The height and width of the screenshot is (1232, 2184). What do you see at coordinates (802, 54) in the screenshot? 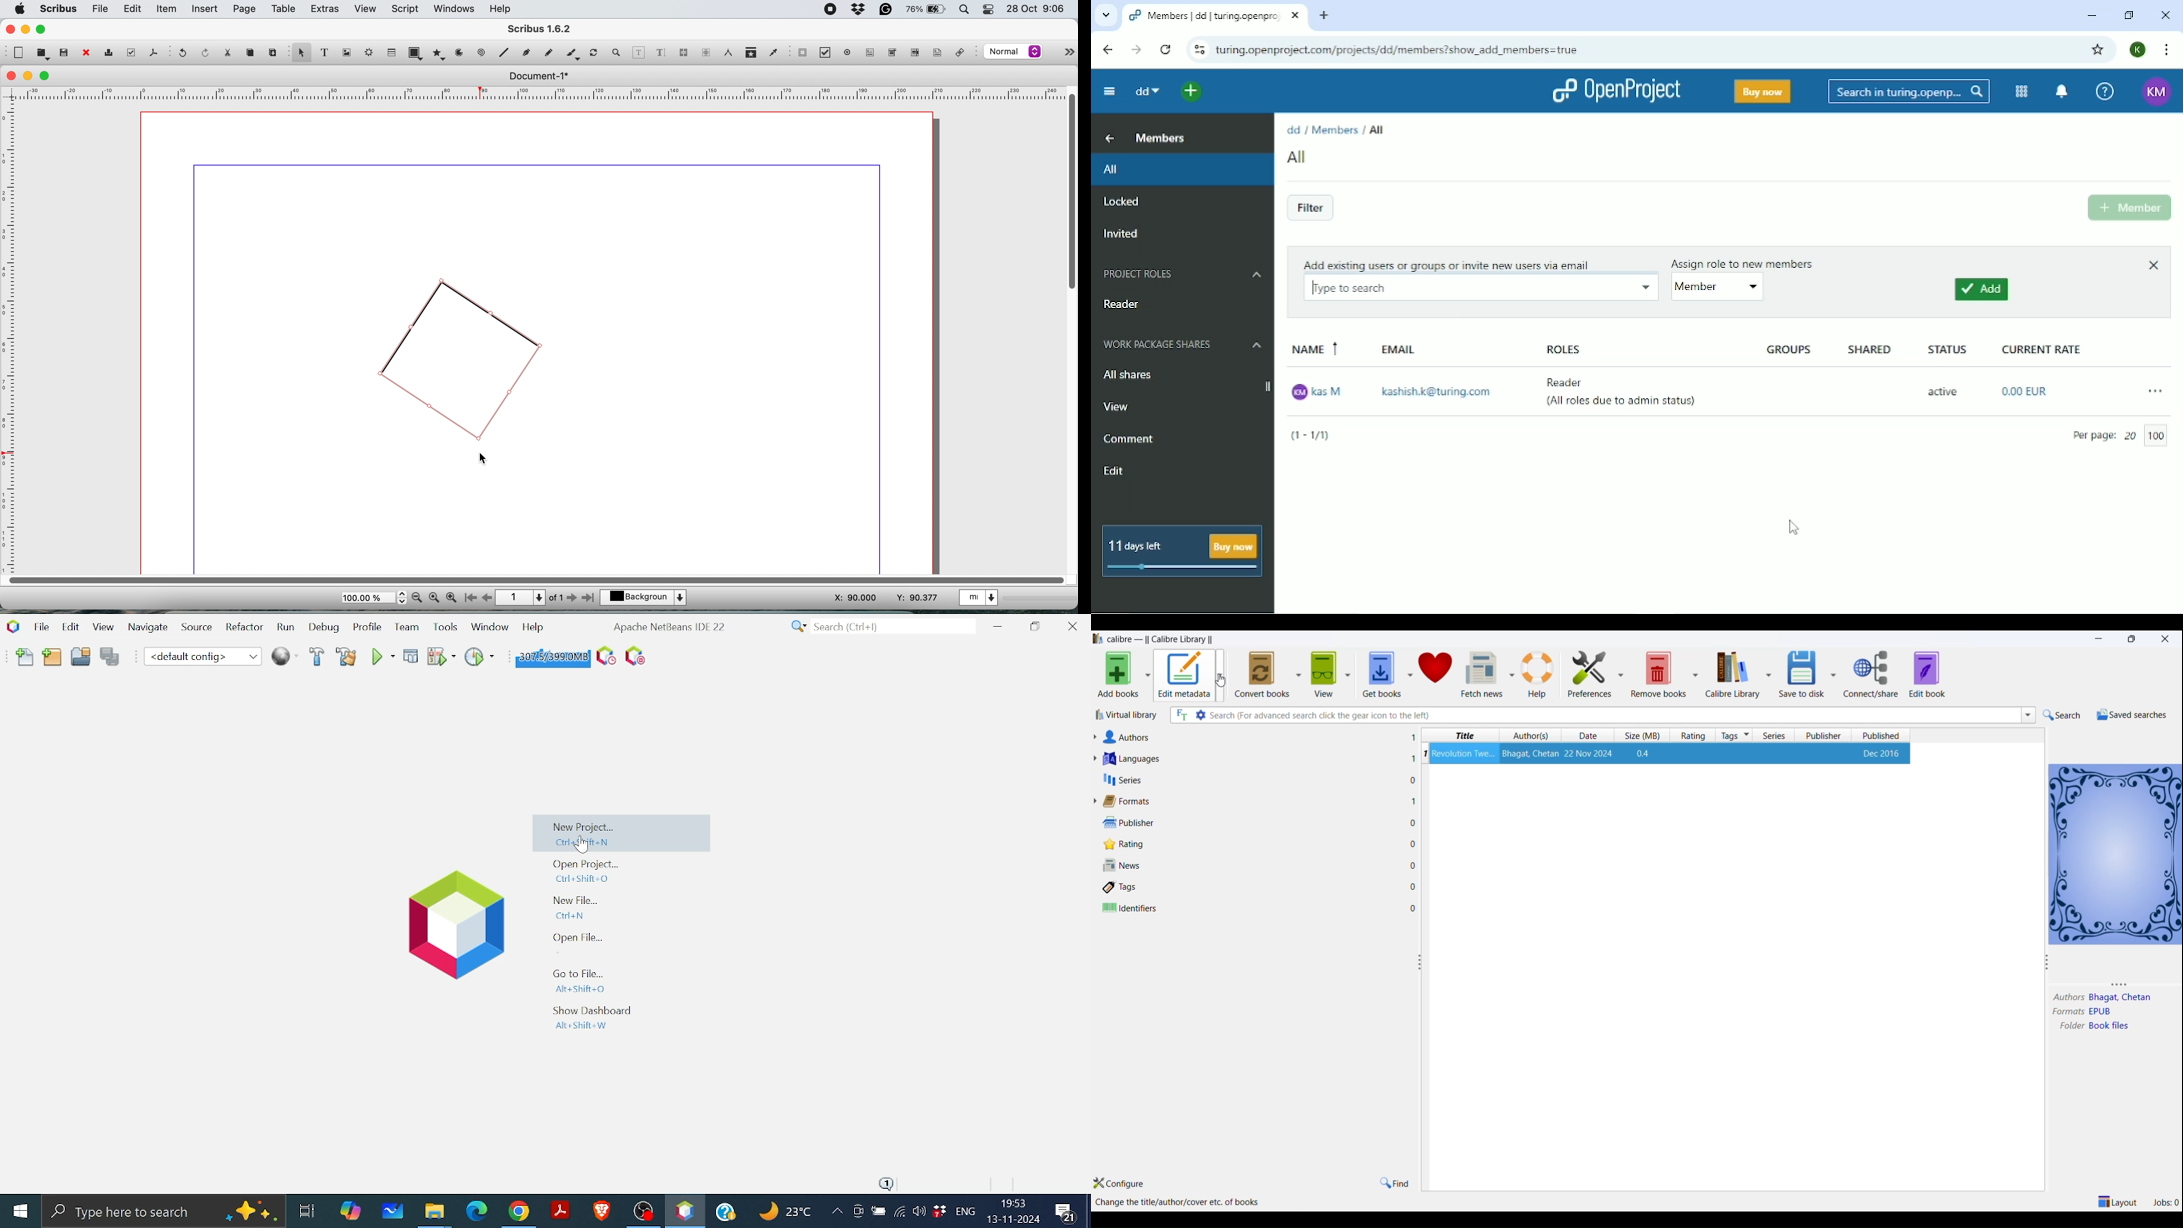
I see `pdf push button` at bounding box center [802, 54].